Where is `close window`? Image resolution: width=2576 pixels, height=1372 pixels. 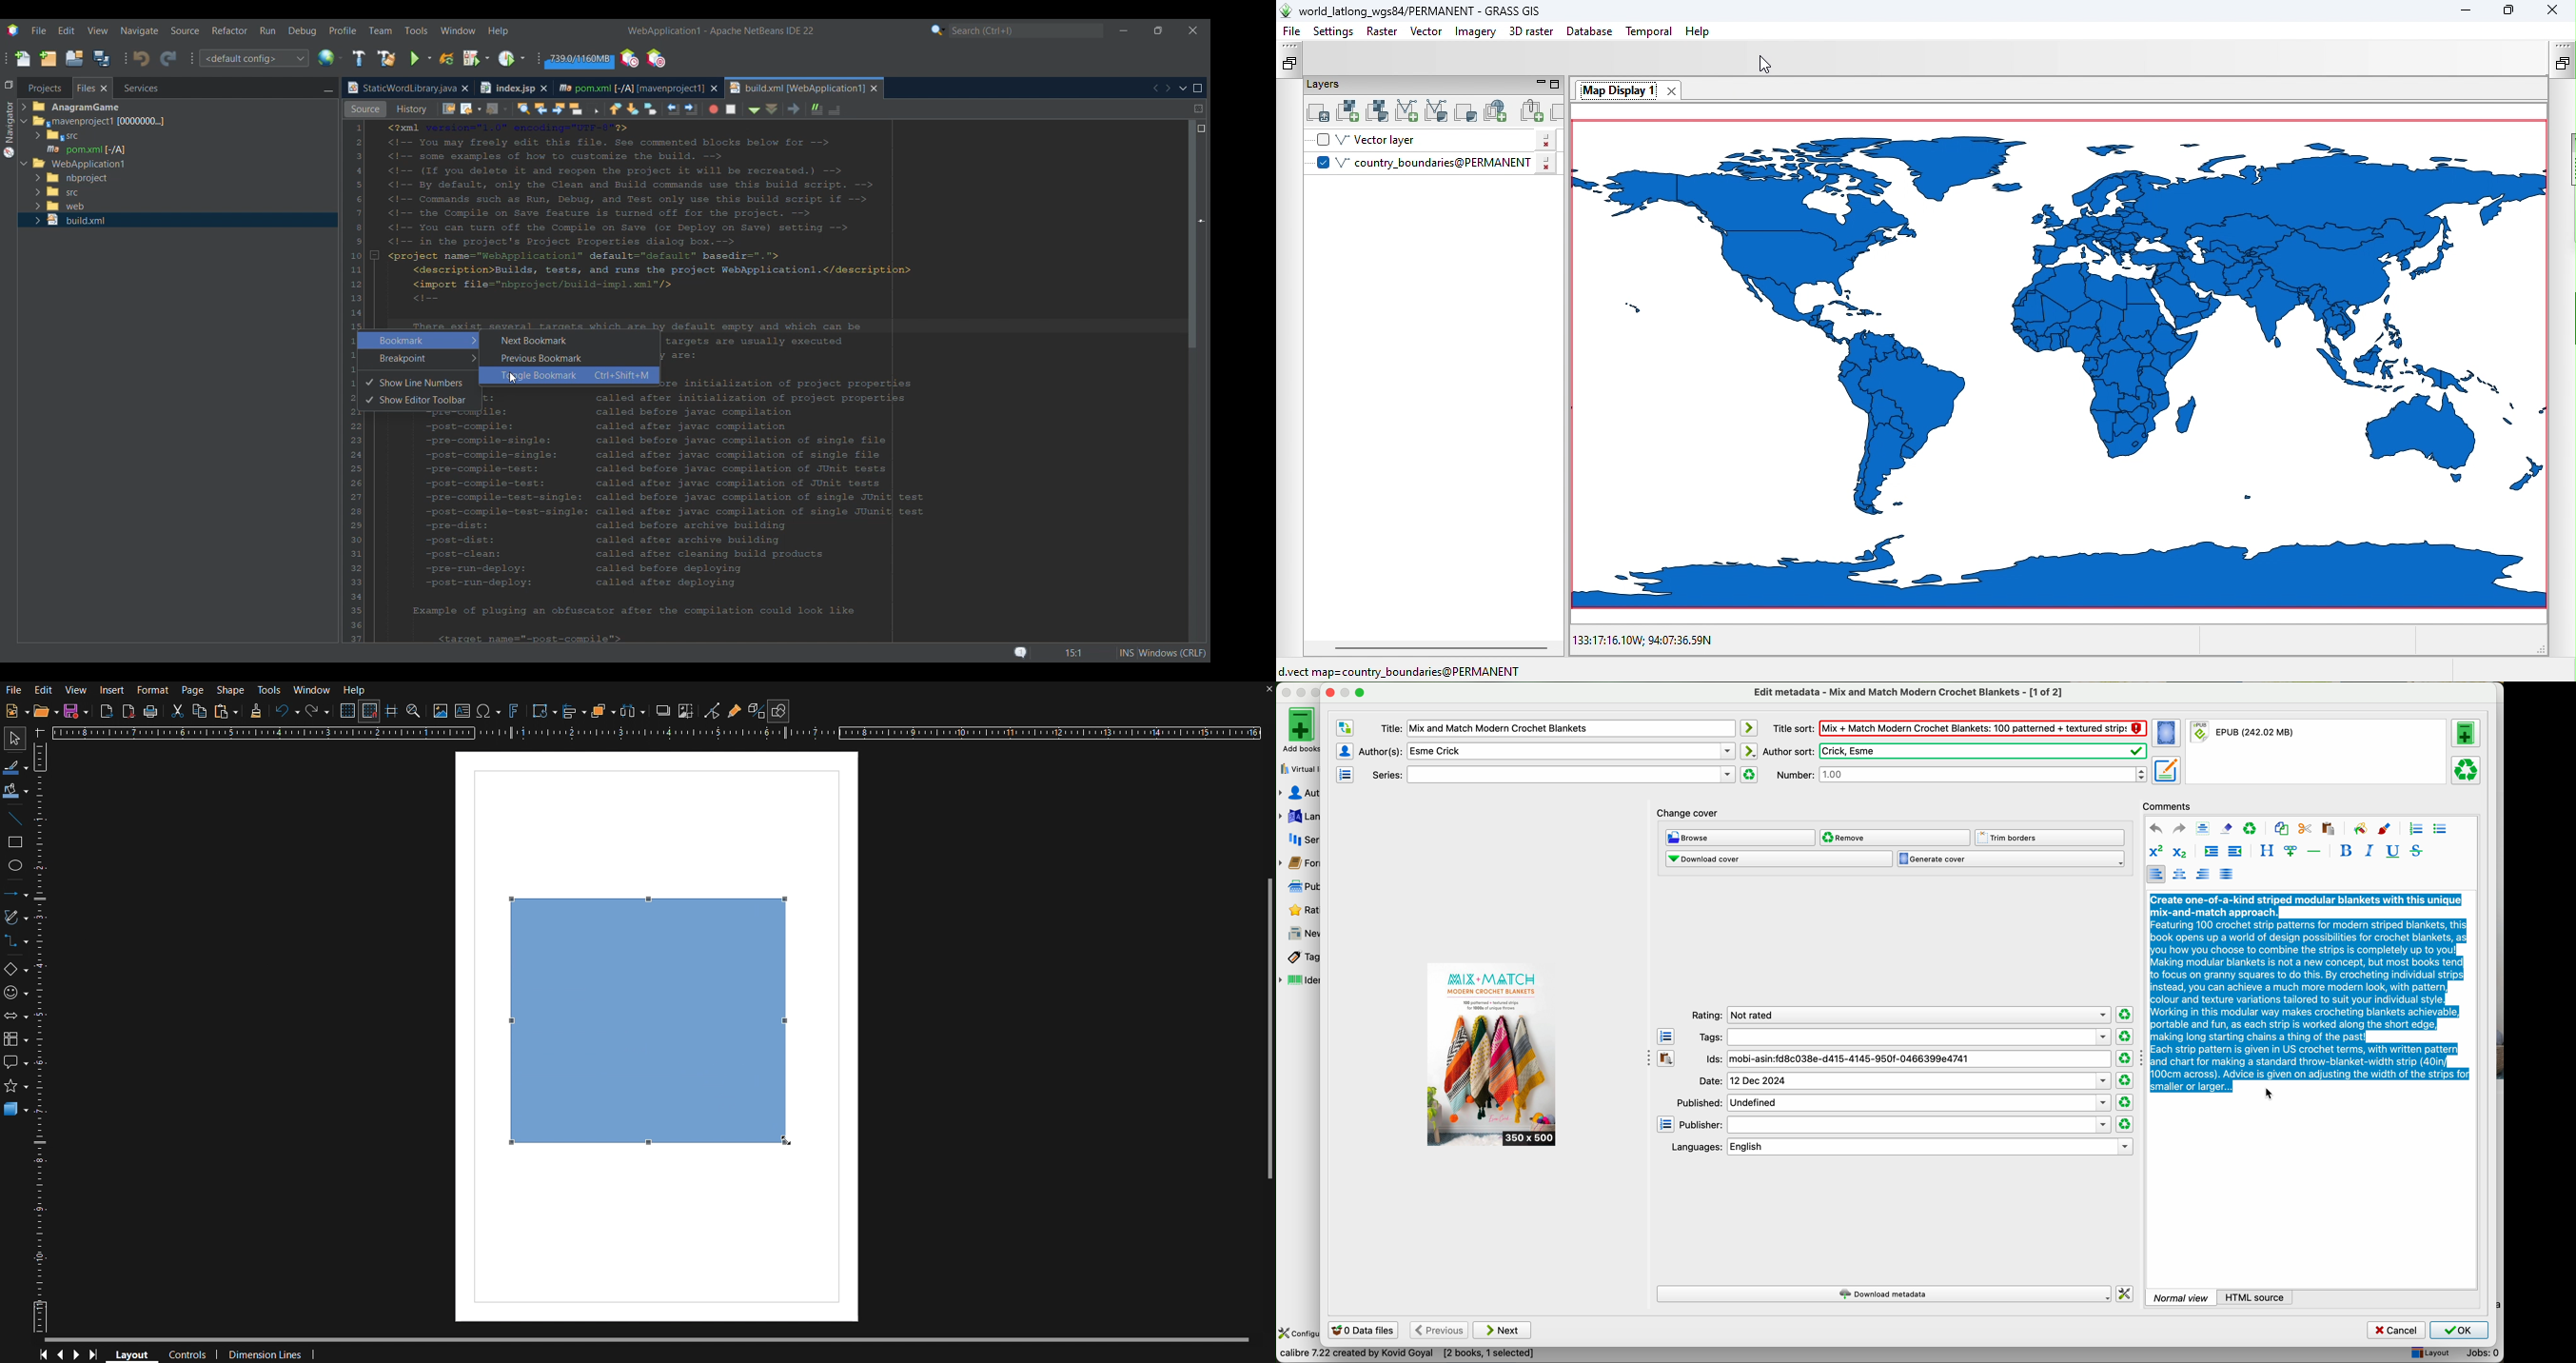
close window is located at coordinates (1331, 691).